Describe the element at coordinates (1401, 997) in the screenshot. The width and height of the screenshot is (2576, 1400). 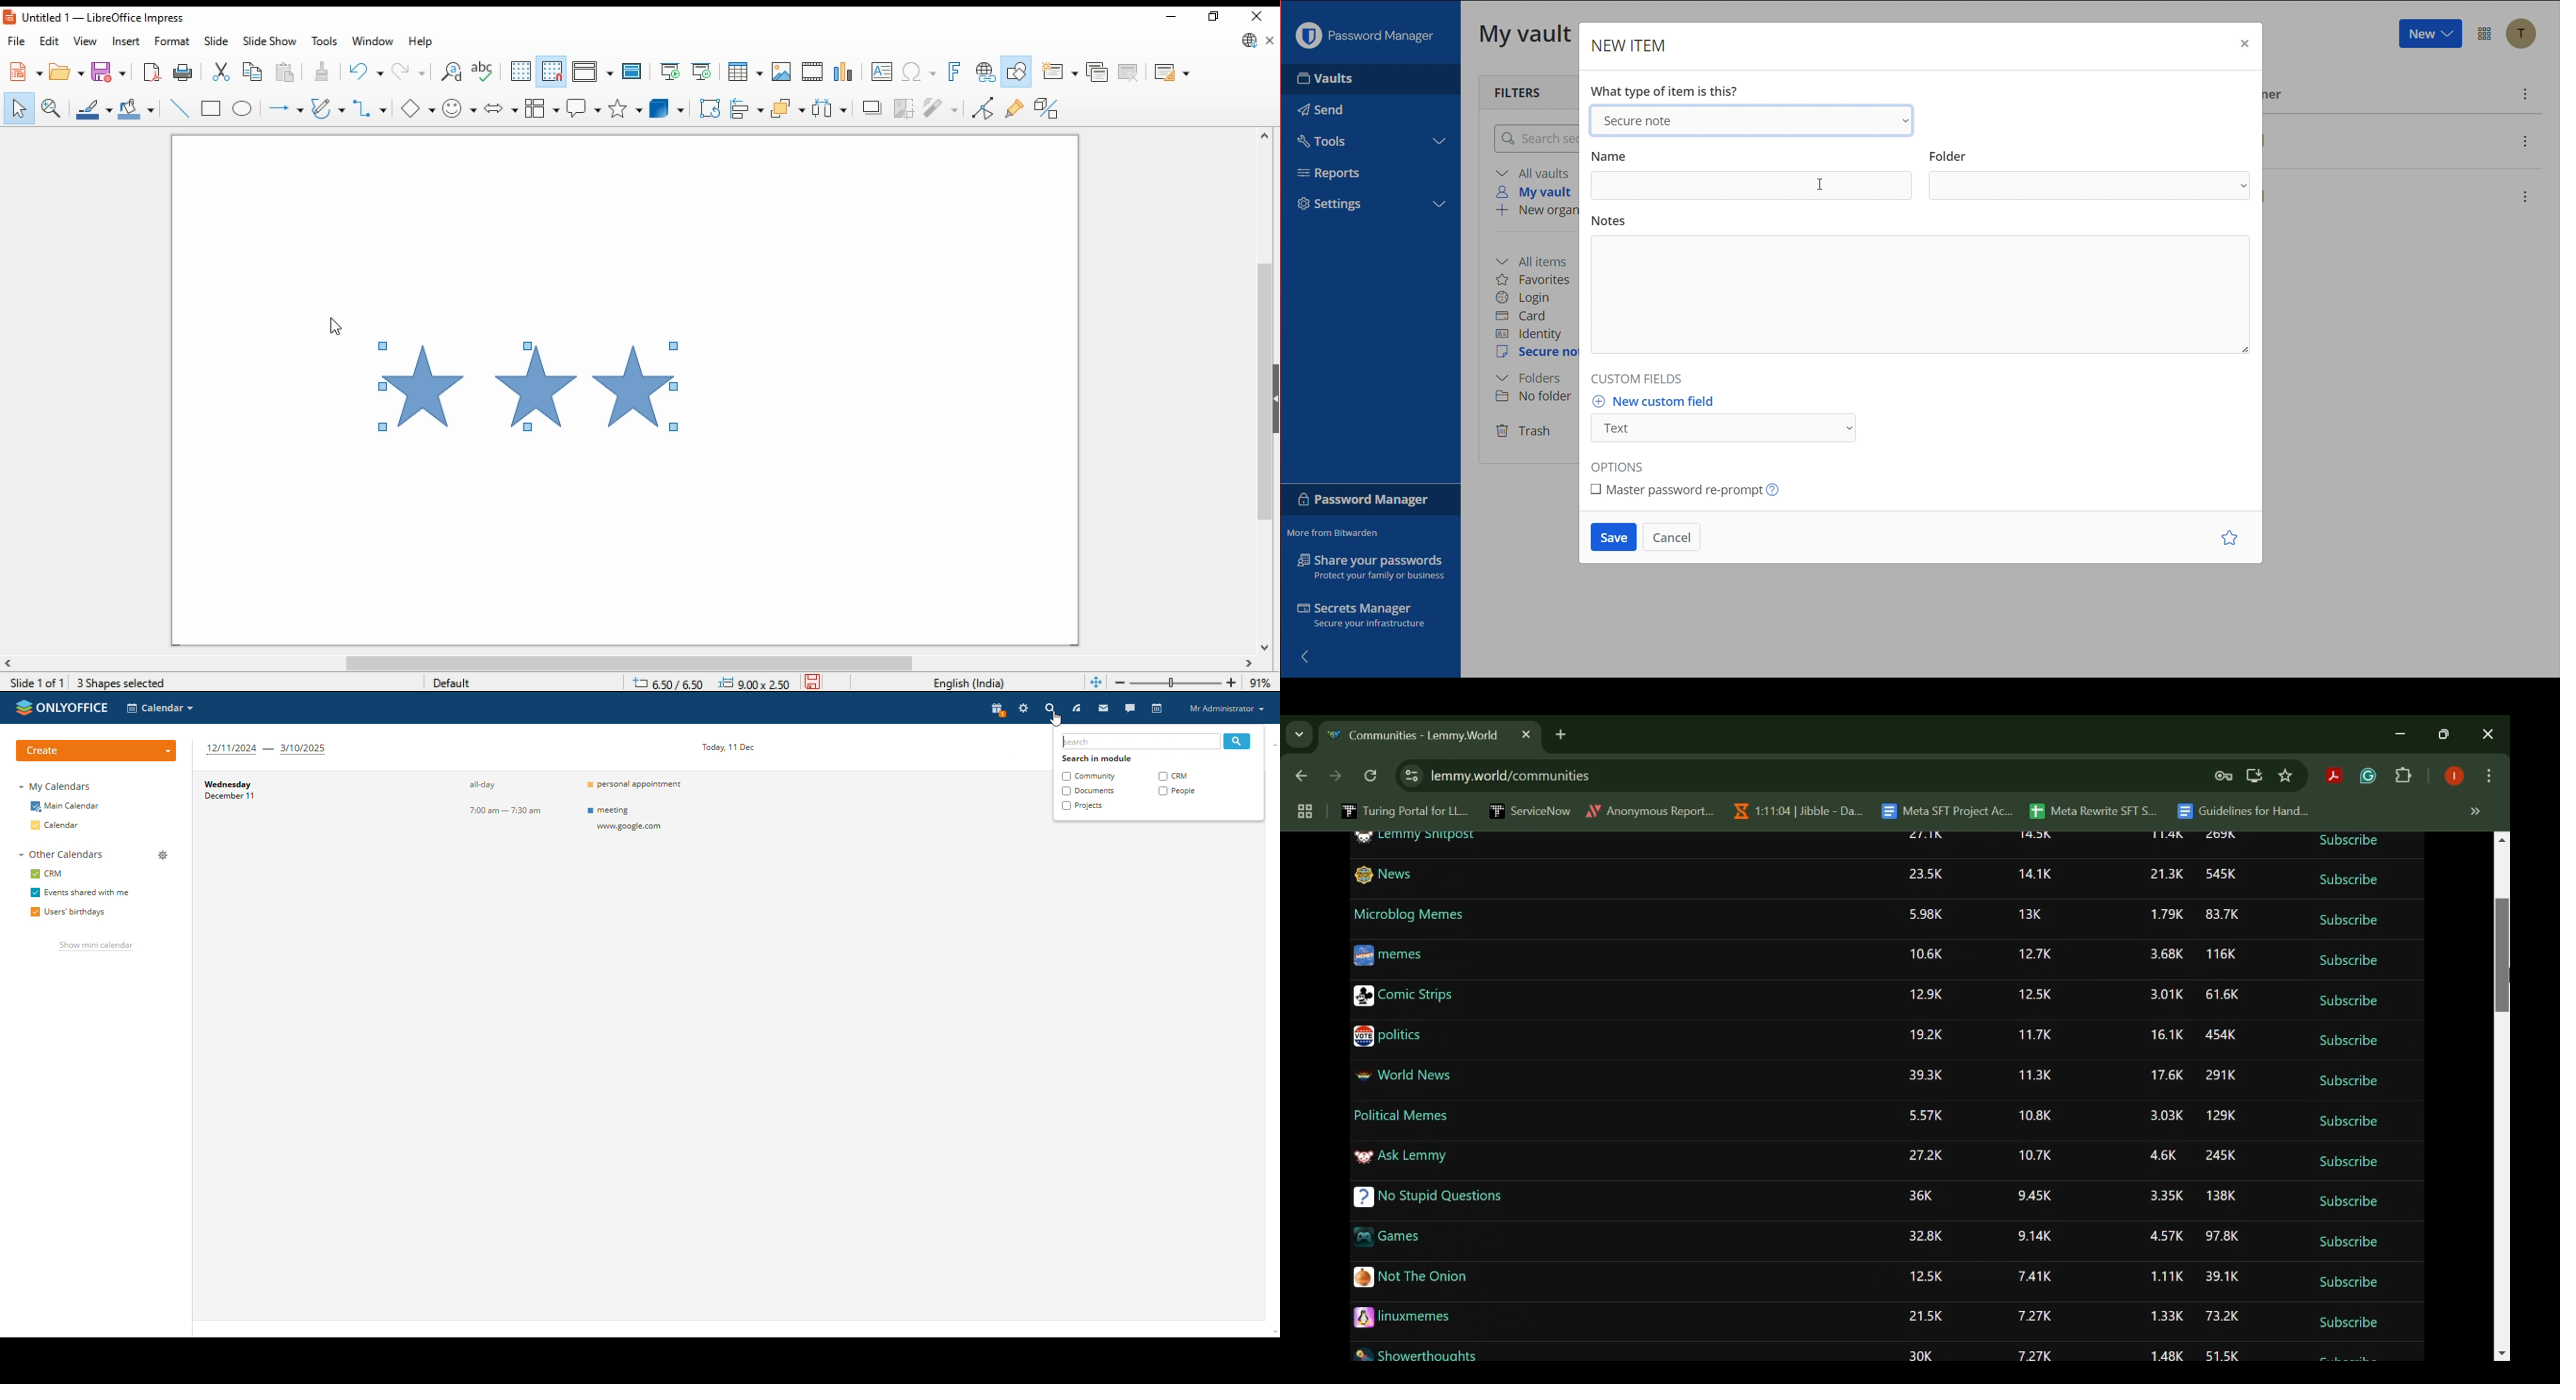
I see `Comic Strips` at that location.